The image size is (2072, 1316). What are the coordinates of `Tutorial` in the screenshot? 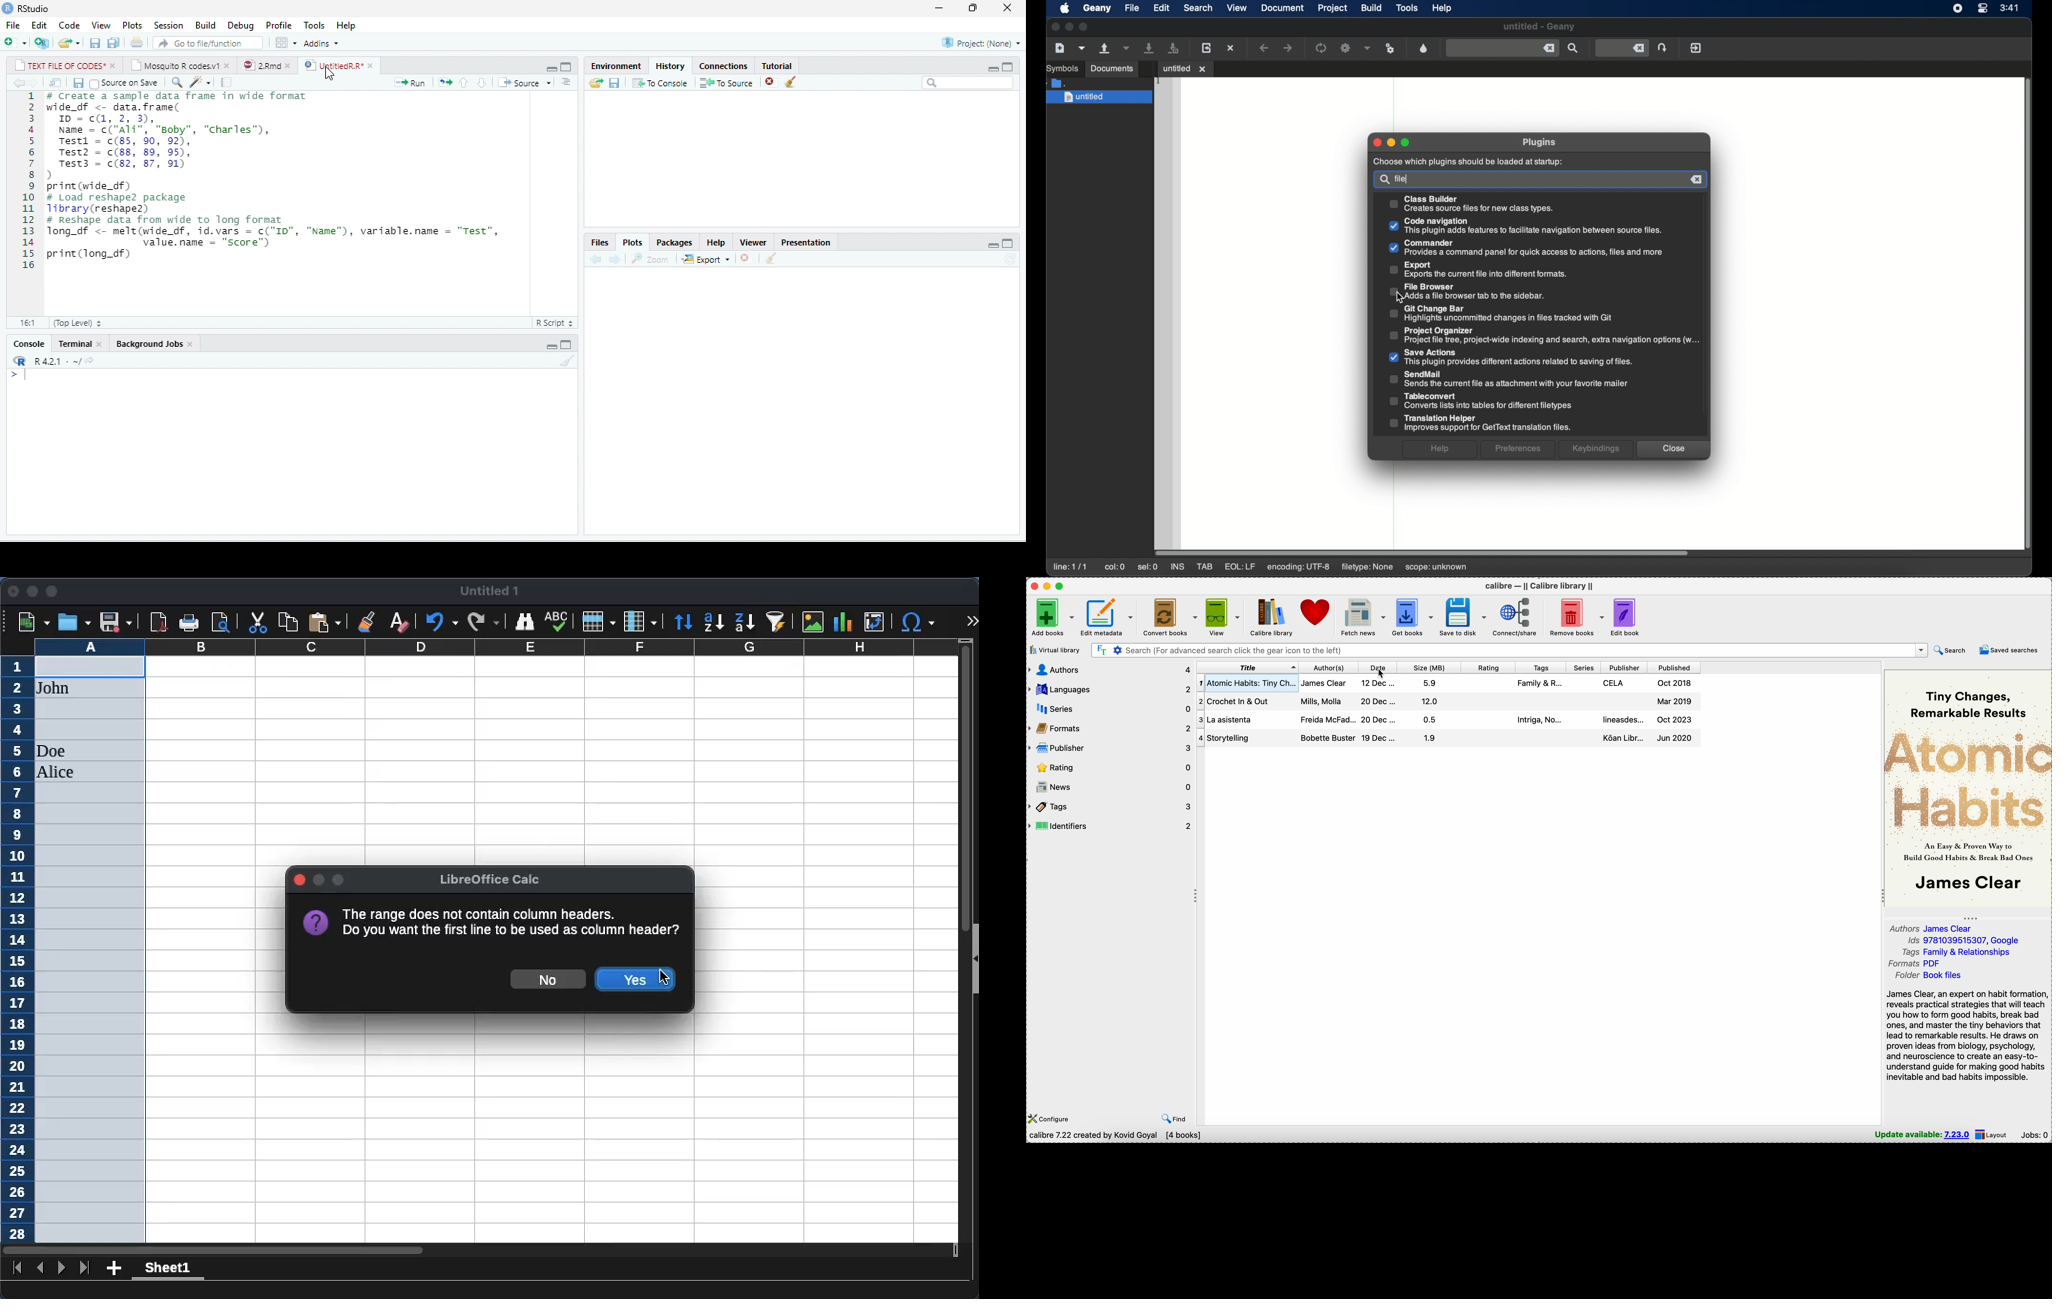 It's located at (777, 65).